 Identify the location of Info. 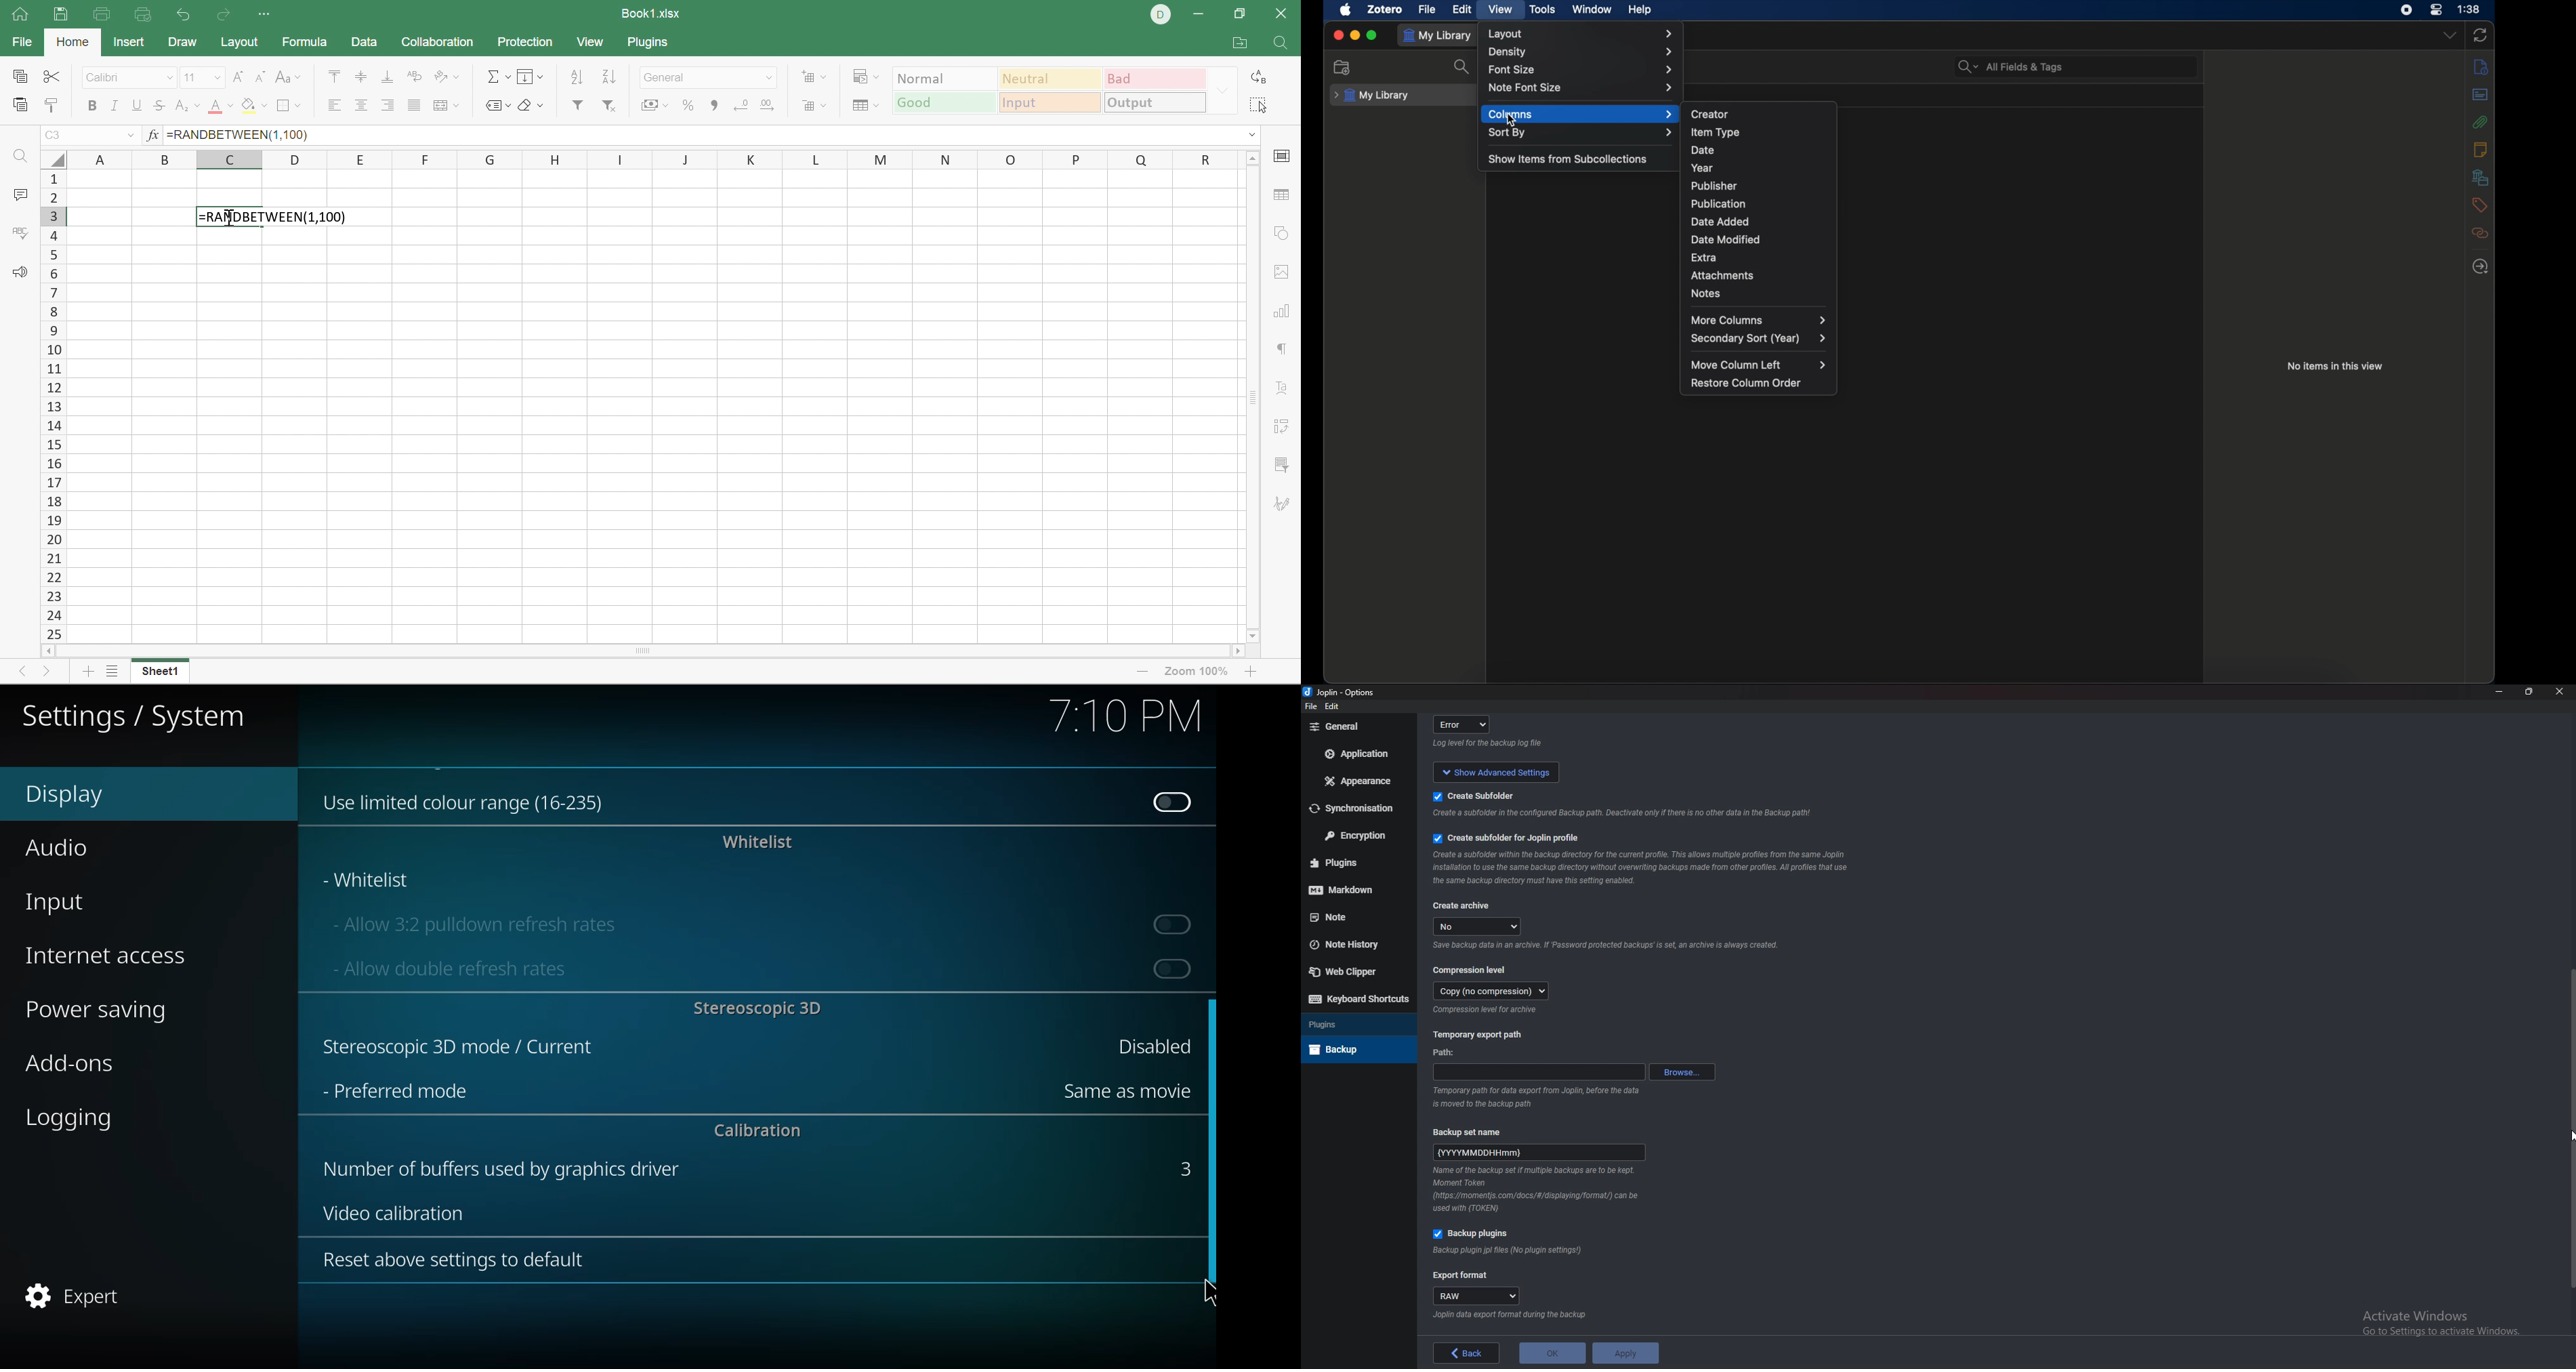
(1509, 1251).